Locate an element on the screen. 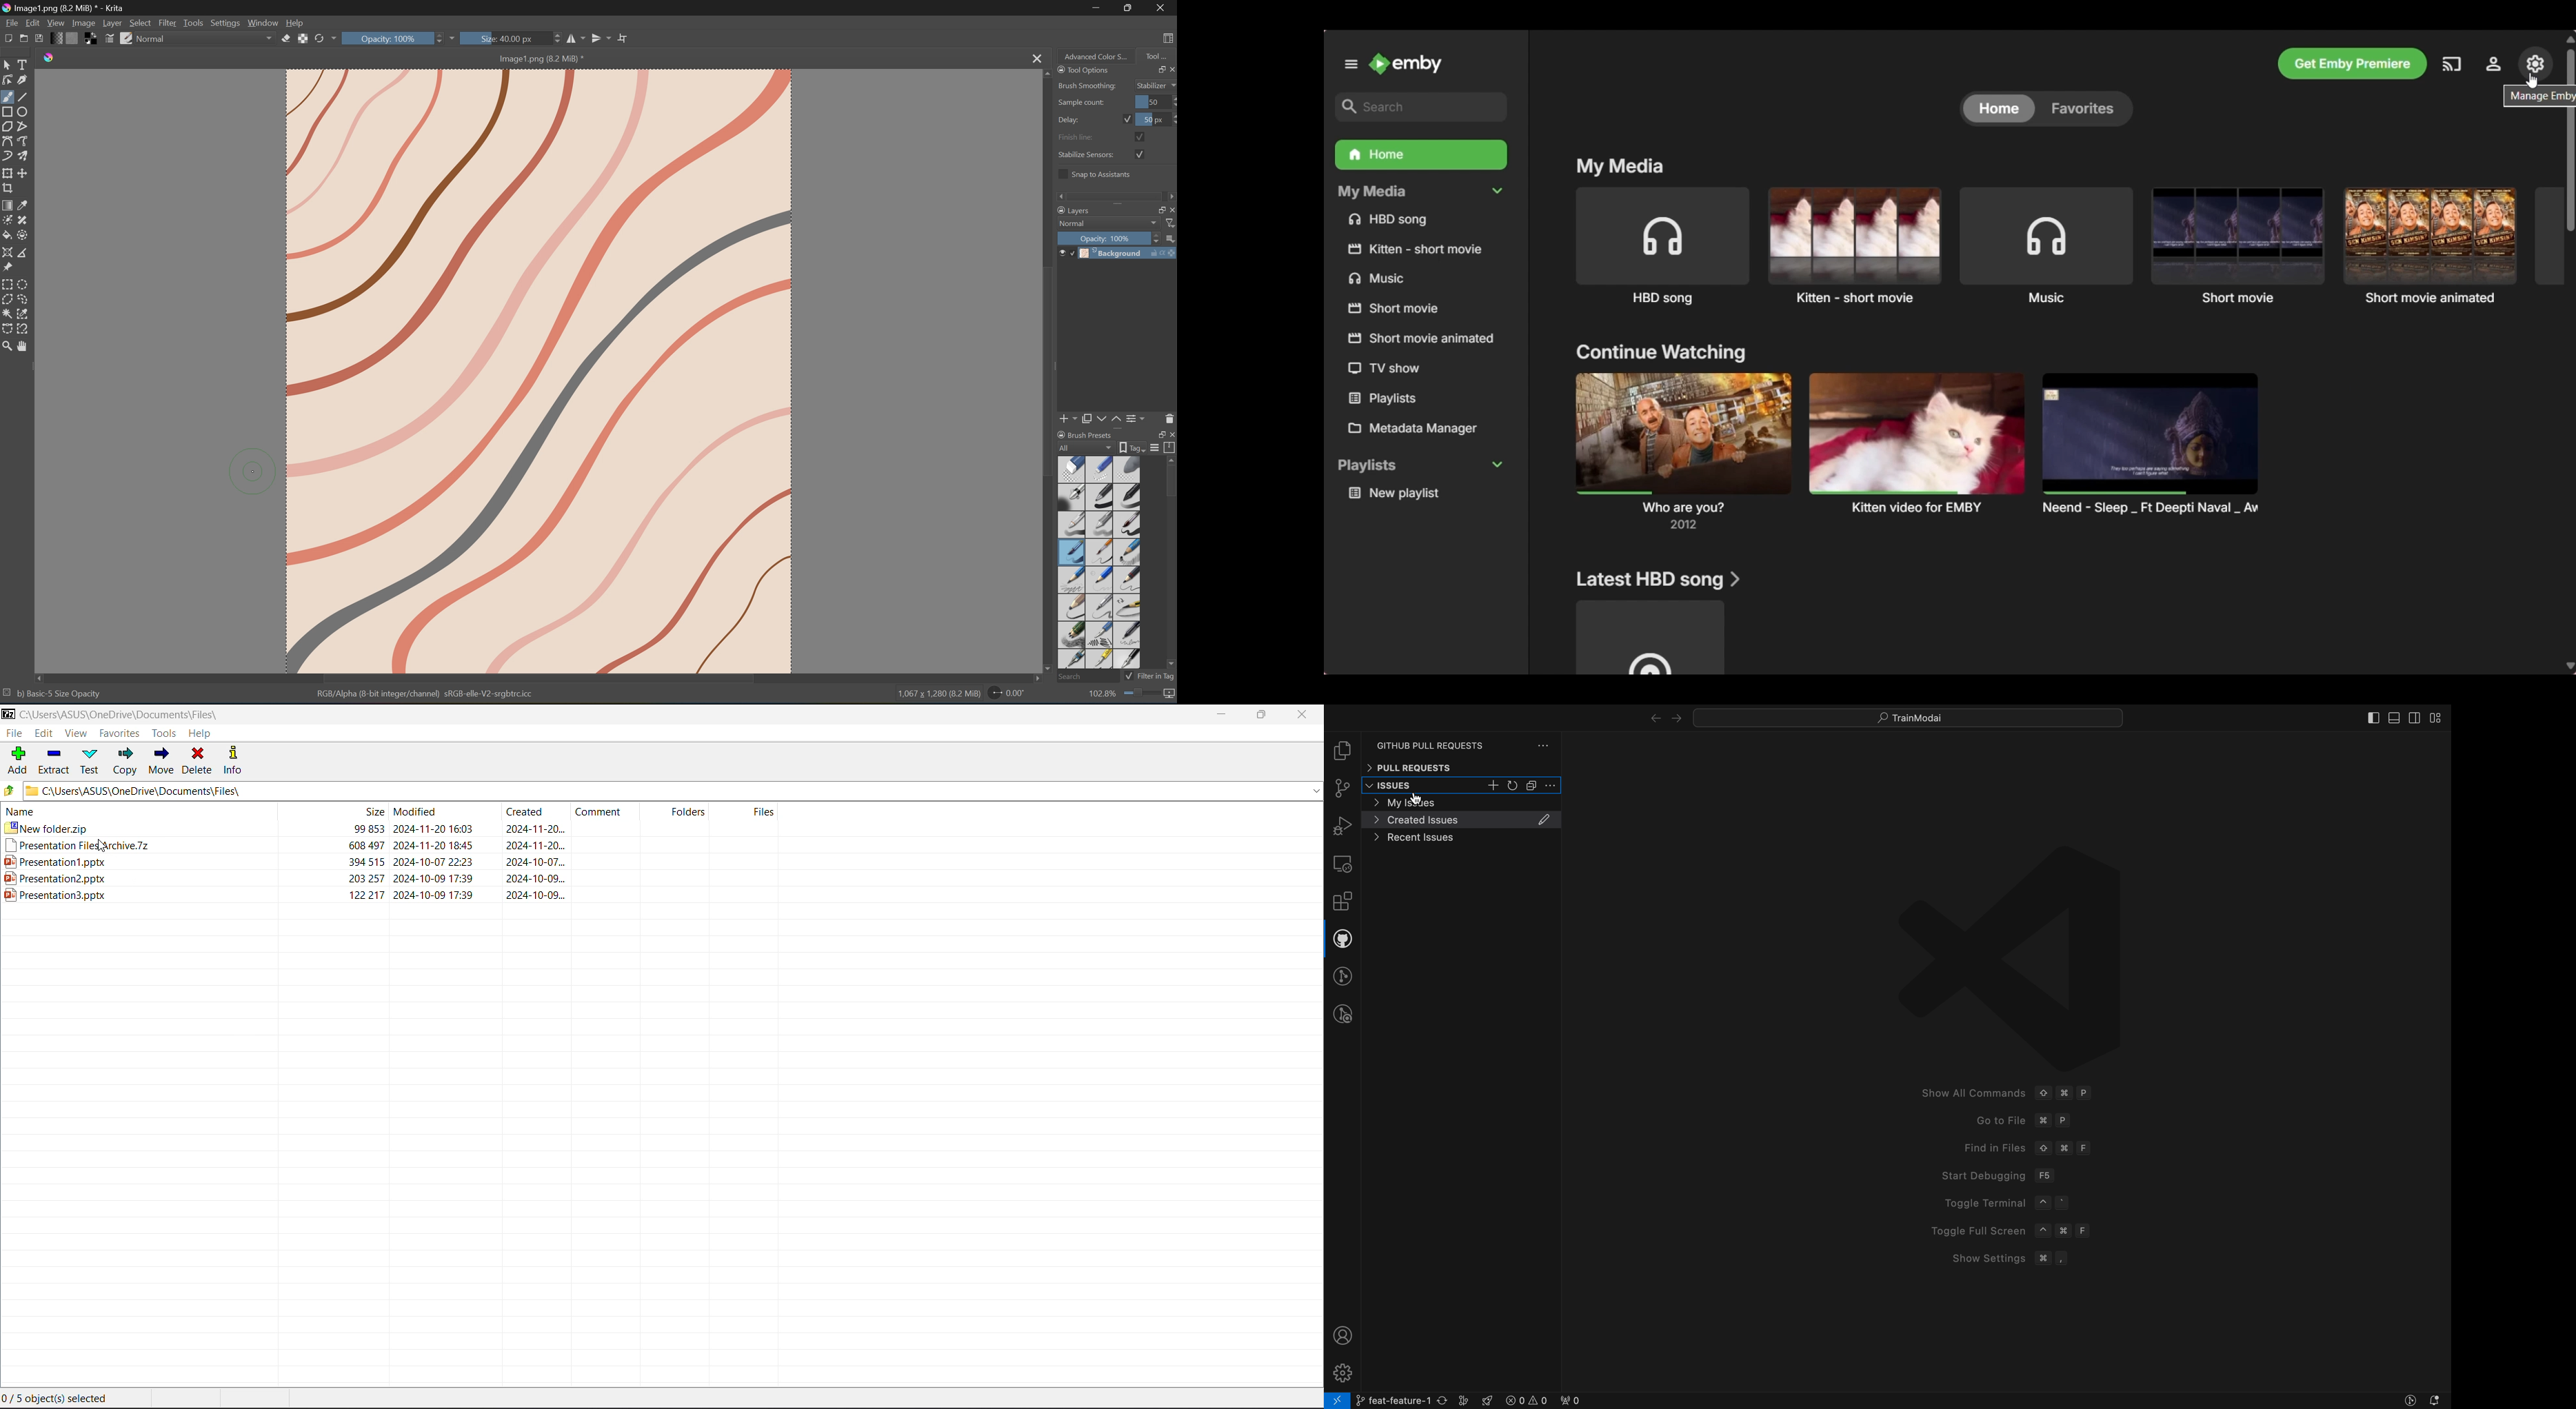 The image size is (2576, 1428). Current Folder Path is located at coordinates (673, 791).